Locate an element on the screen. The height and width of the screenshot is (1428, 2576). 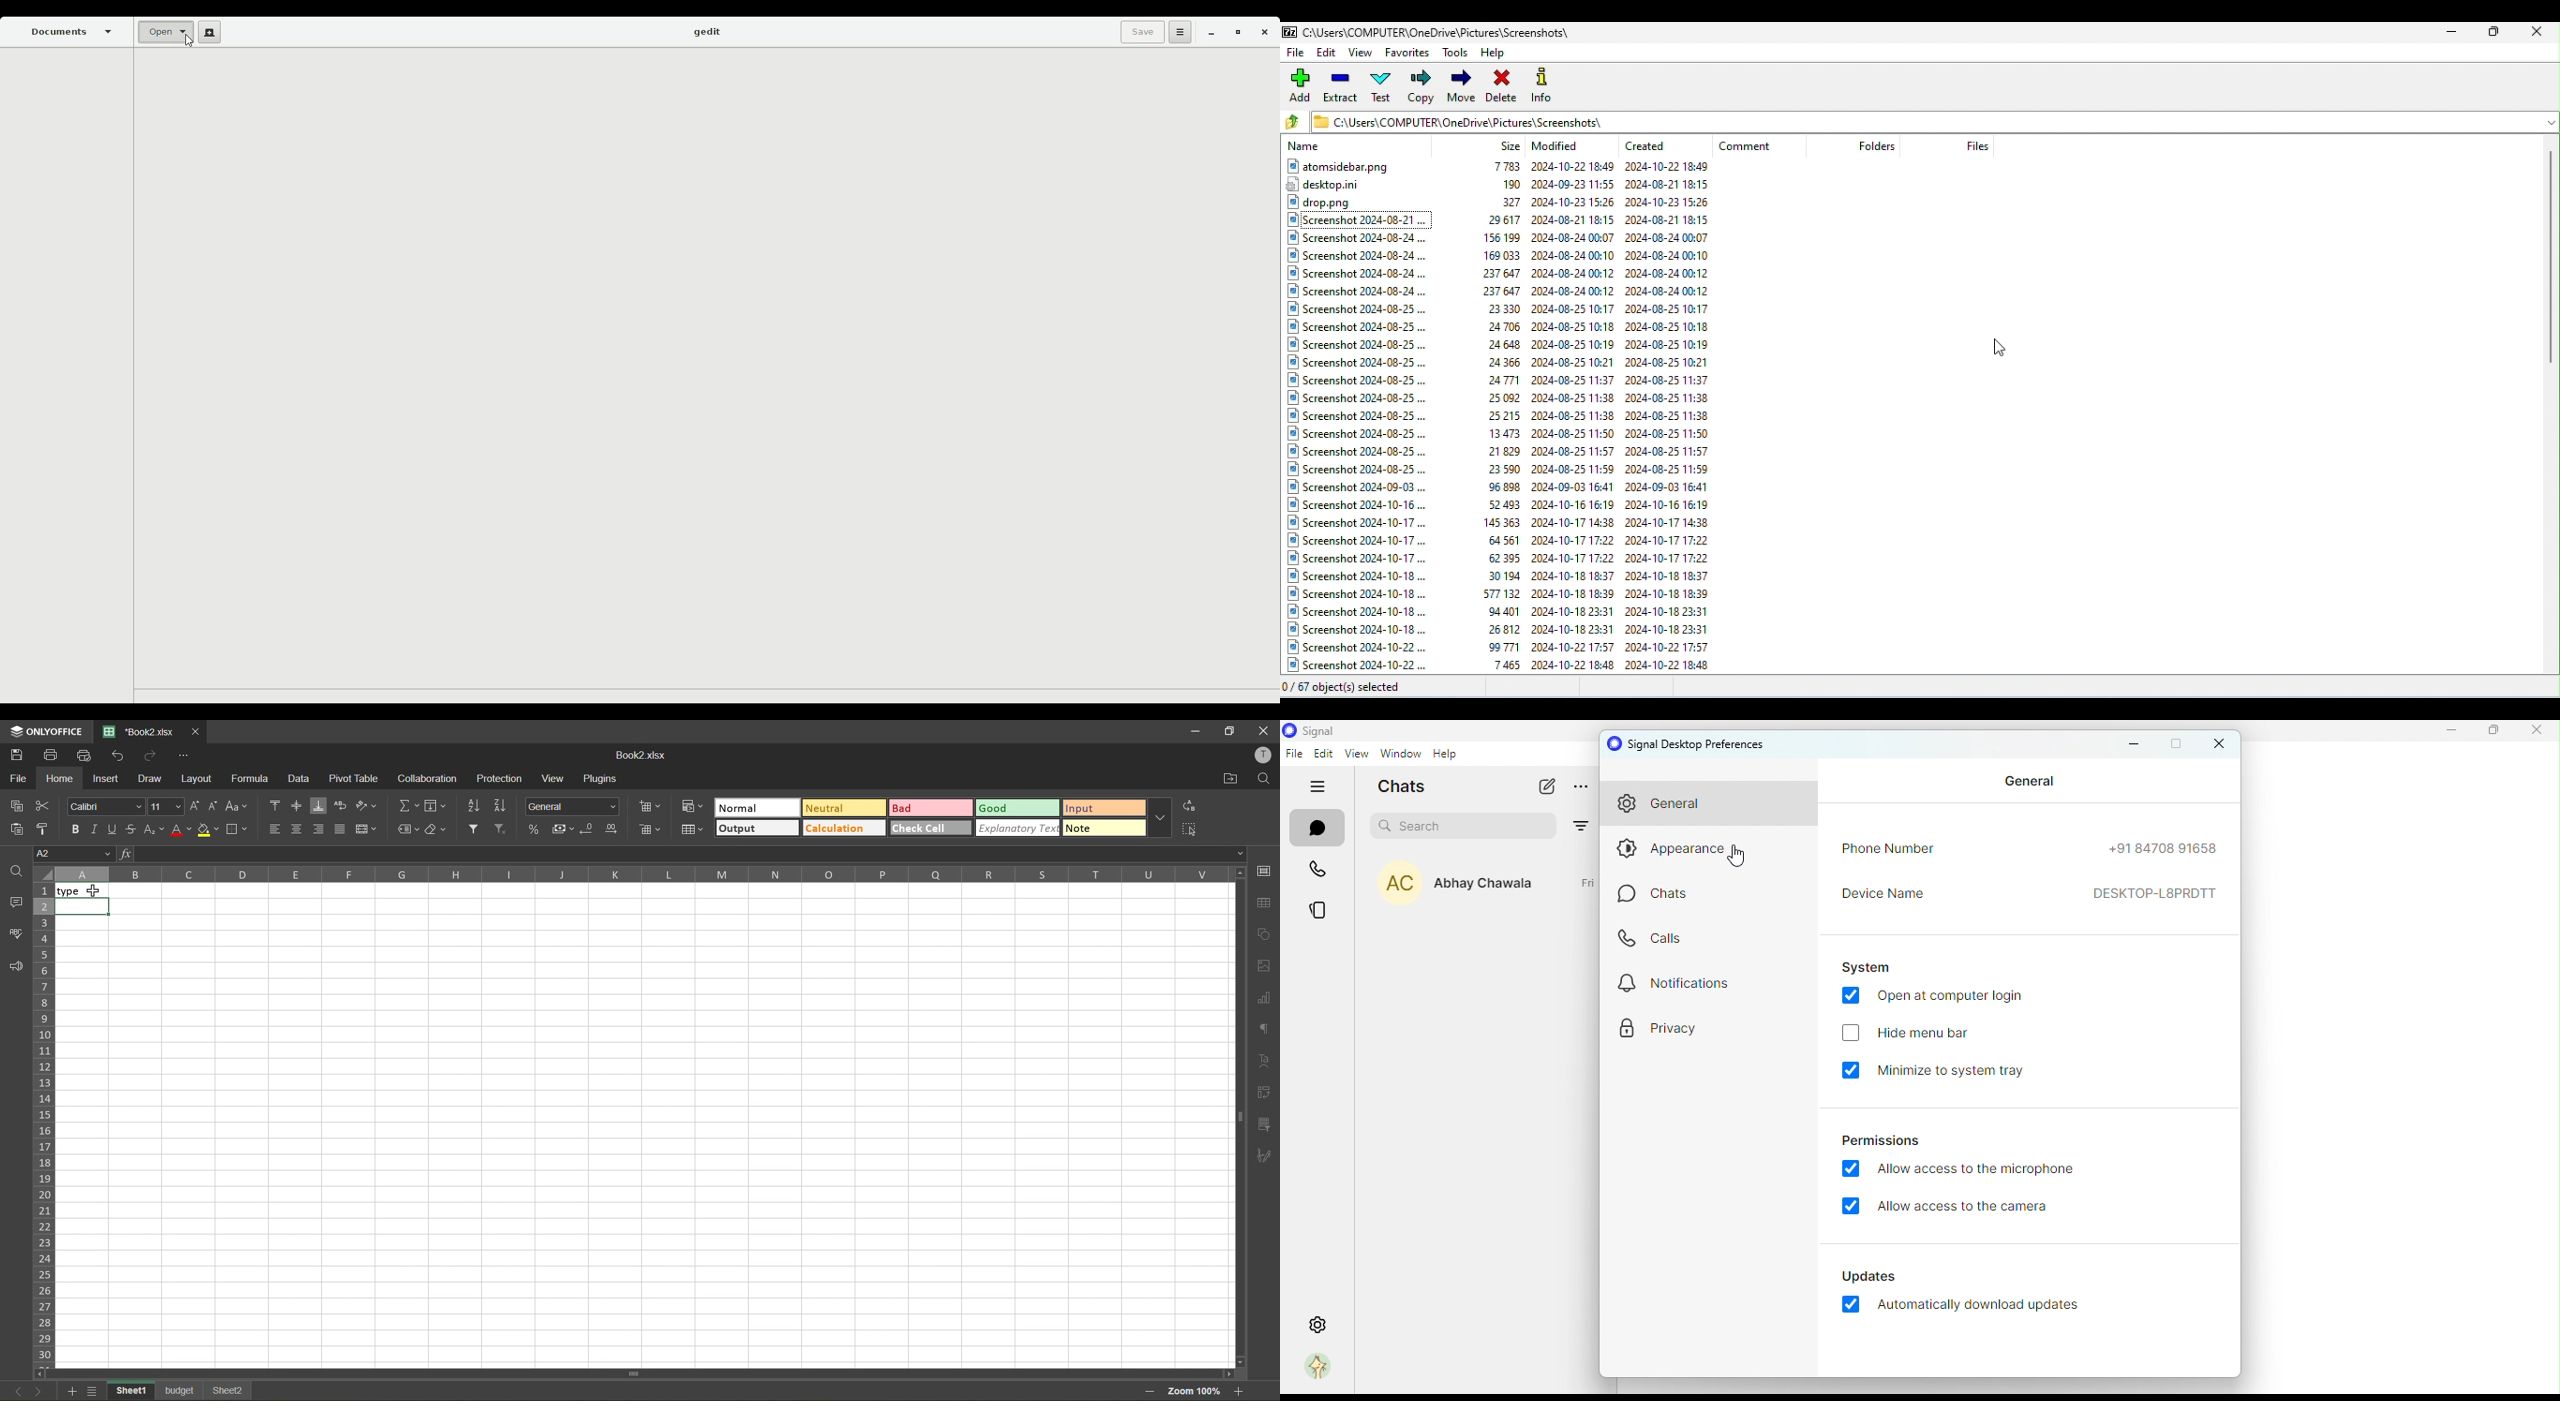
layout is located at coordinates (198, 781).